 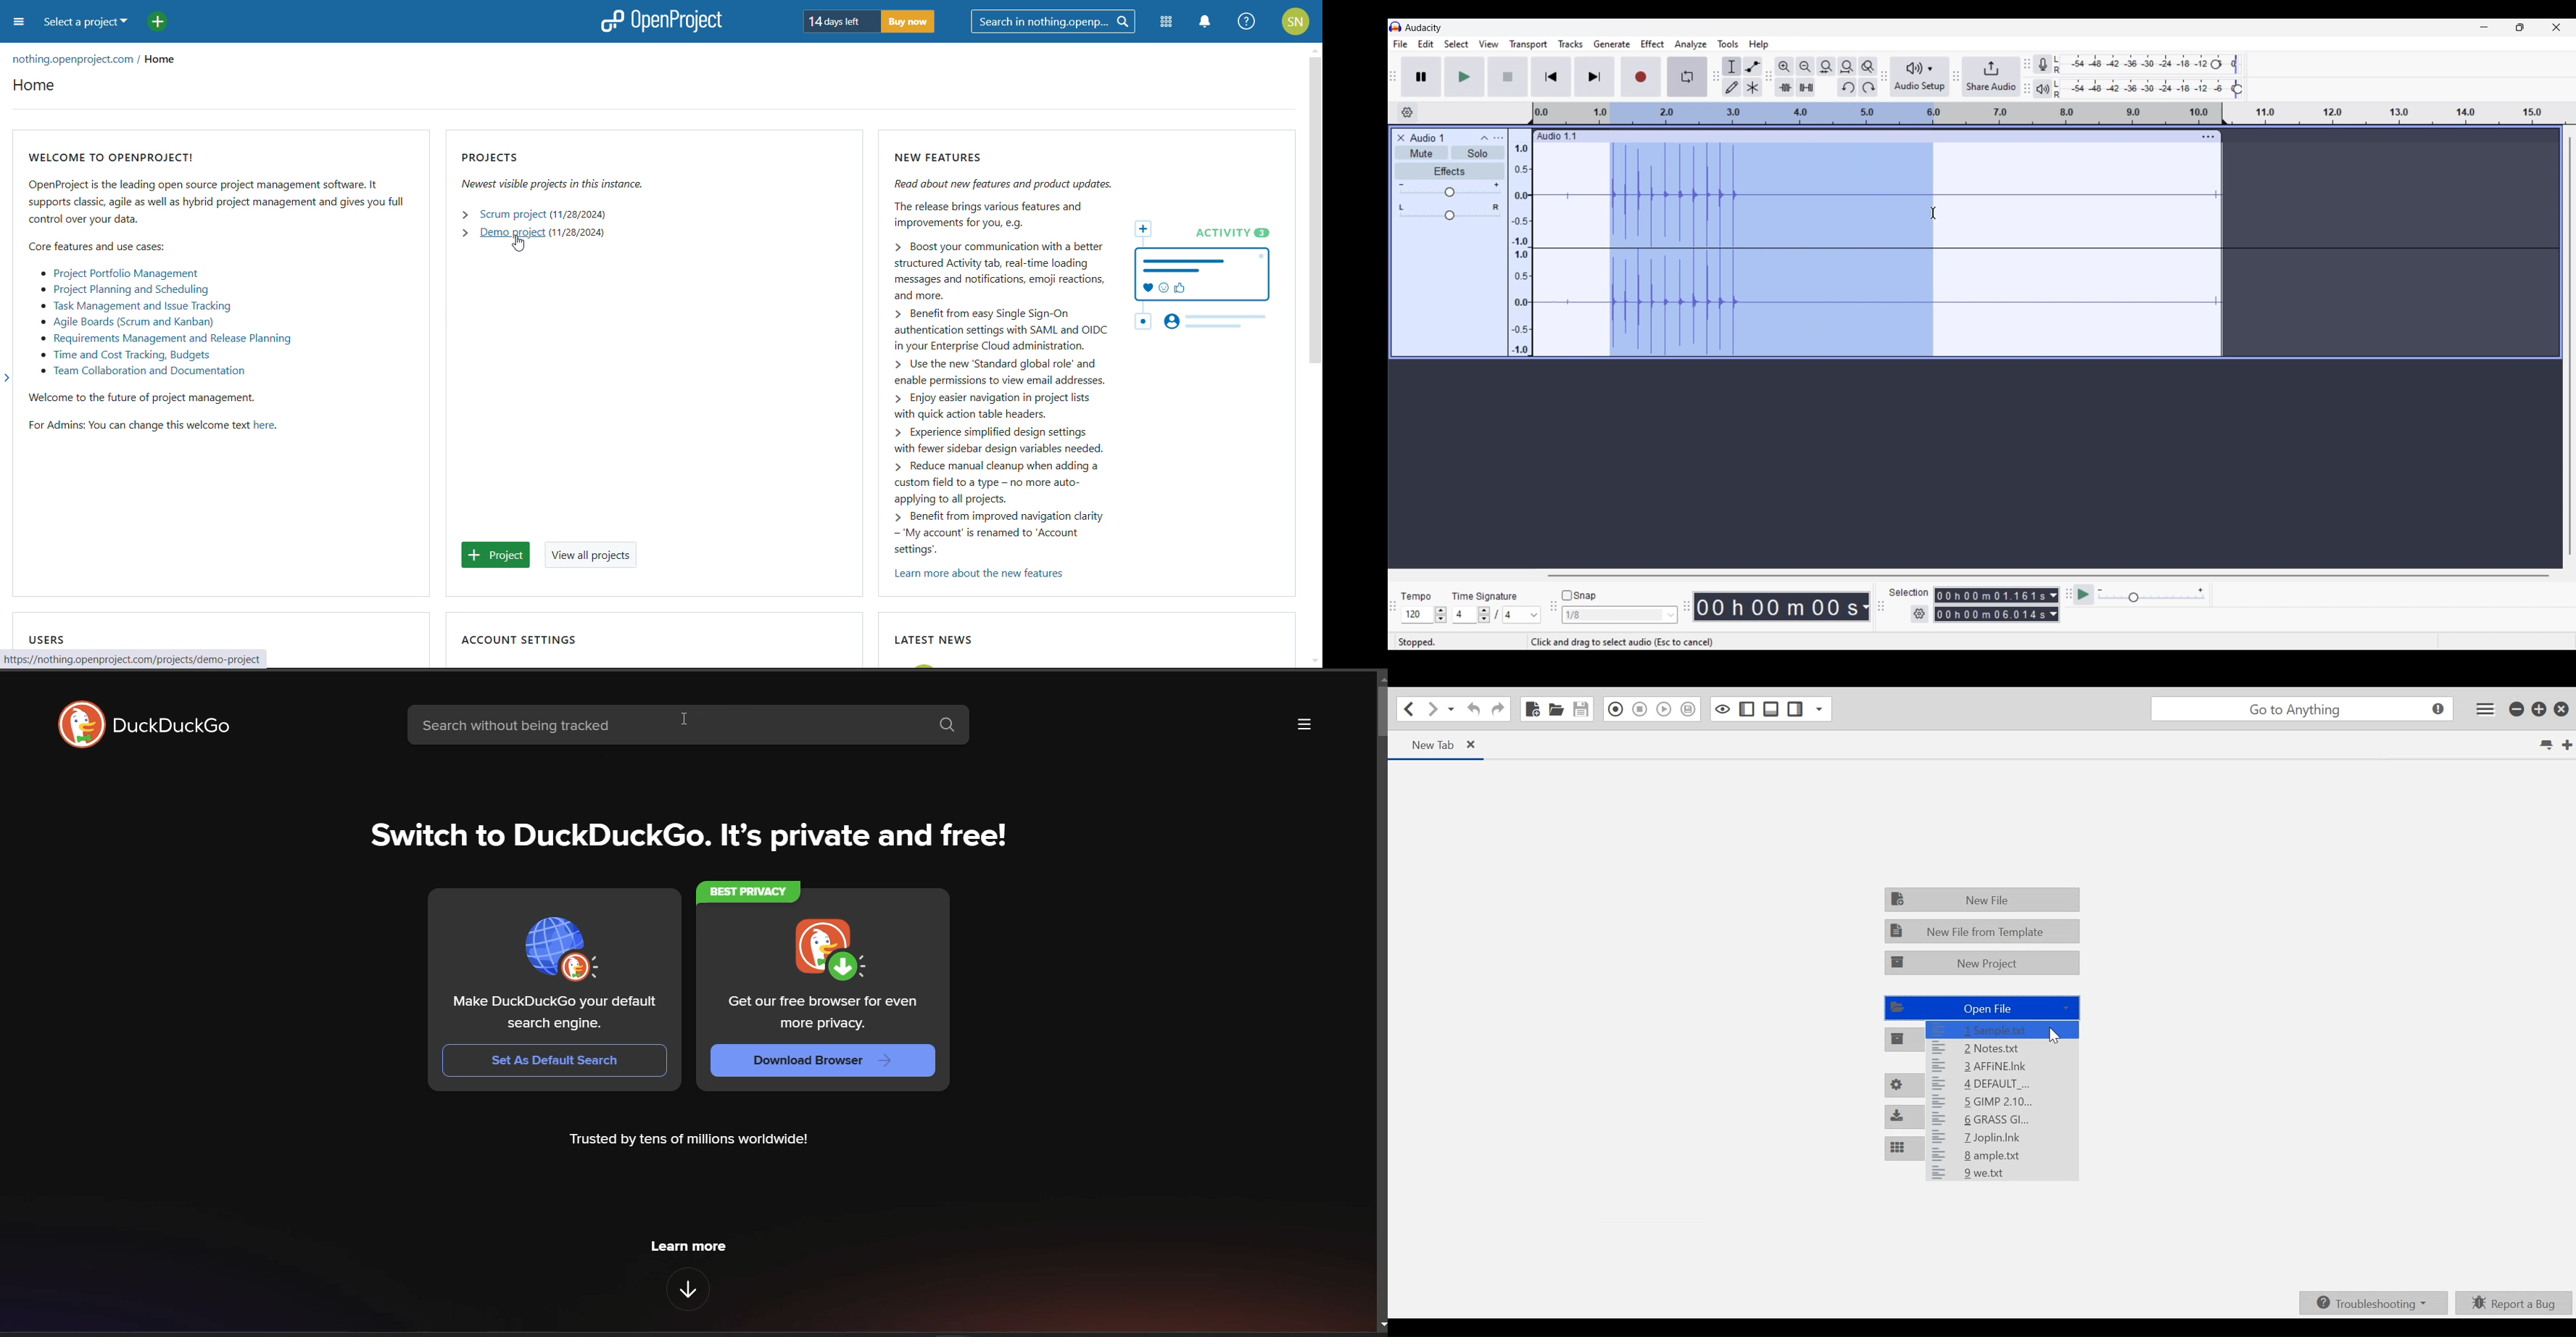 I want to click on nottifications, so click(x=1206, y=23).